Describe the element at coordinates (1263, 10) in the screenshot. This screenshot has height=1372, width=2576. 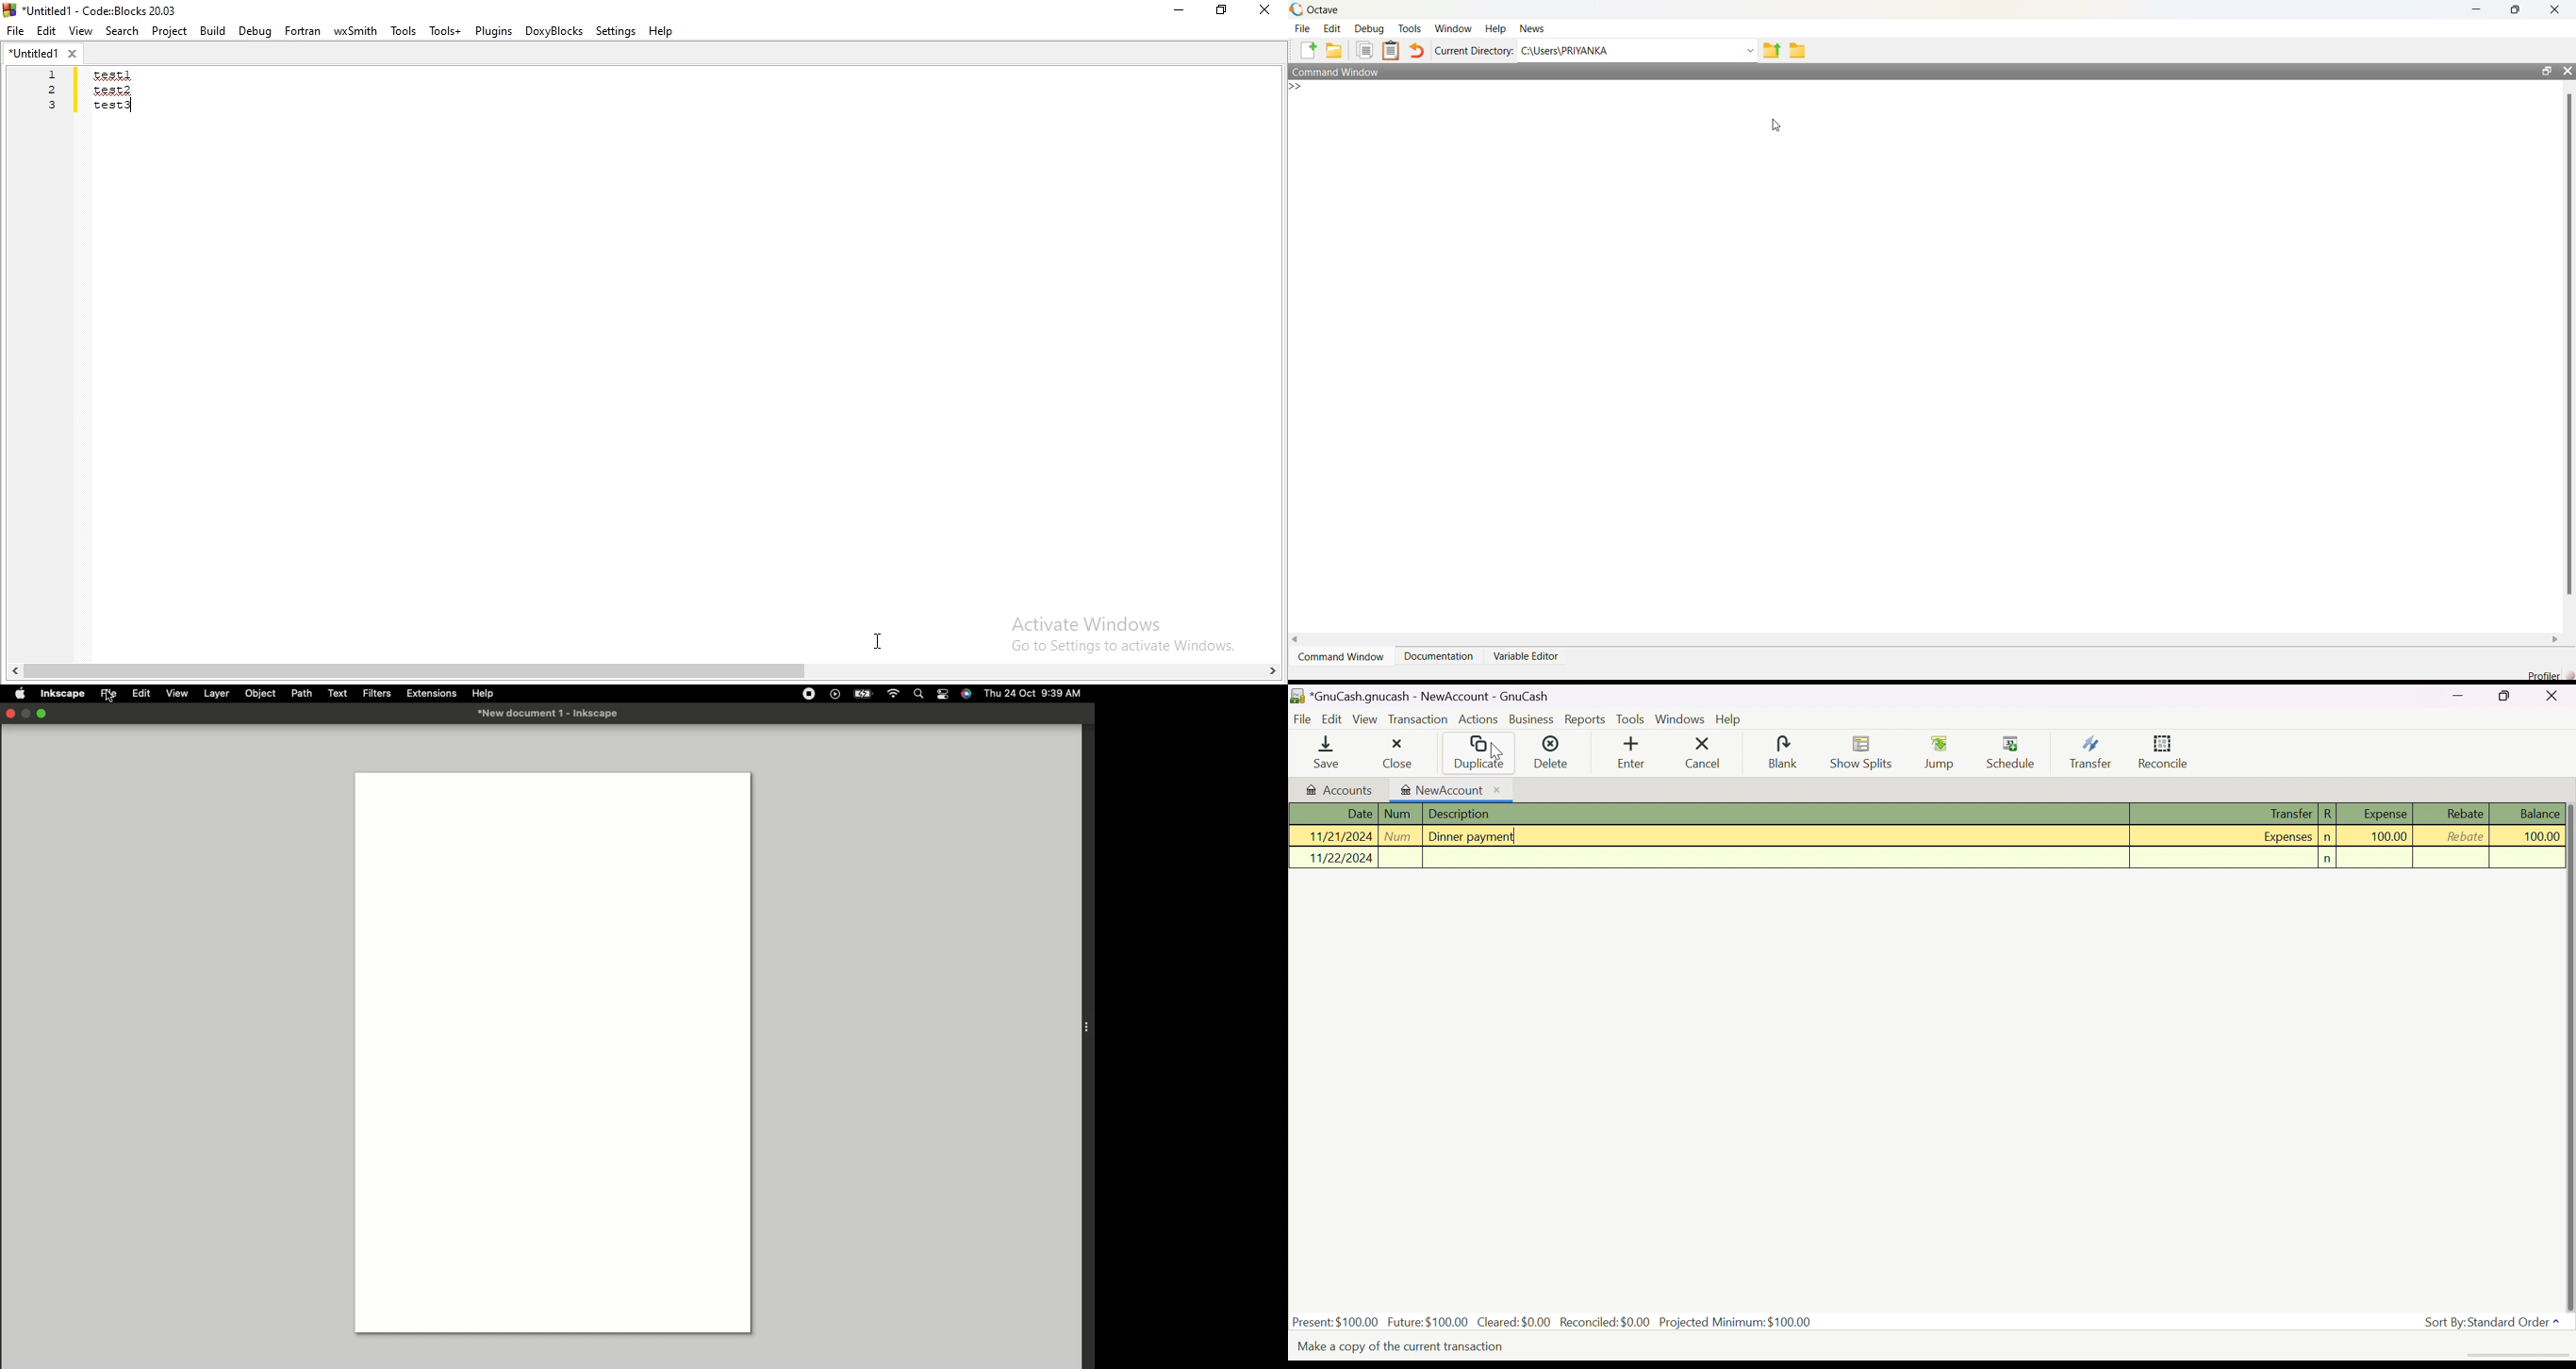
I see `Close` at that location.